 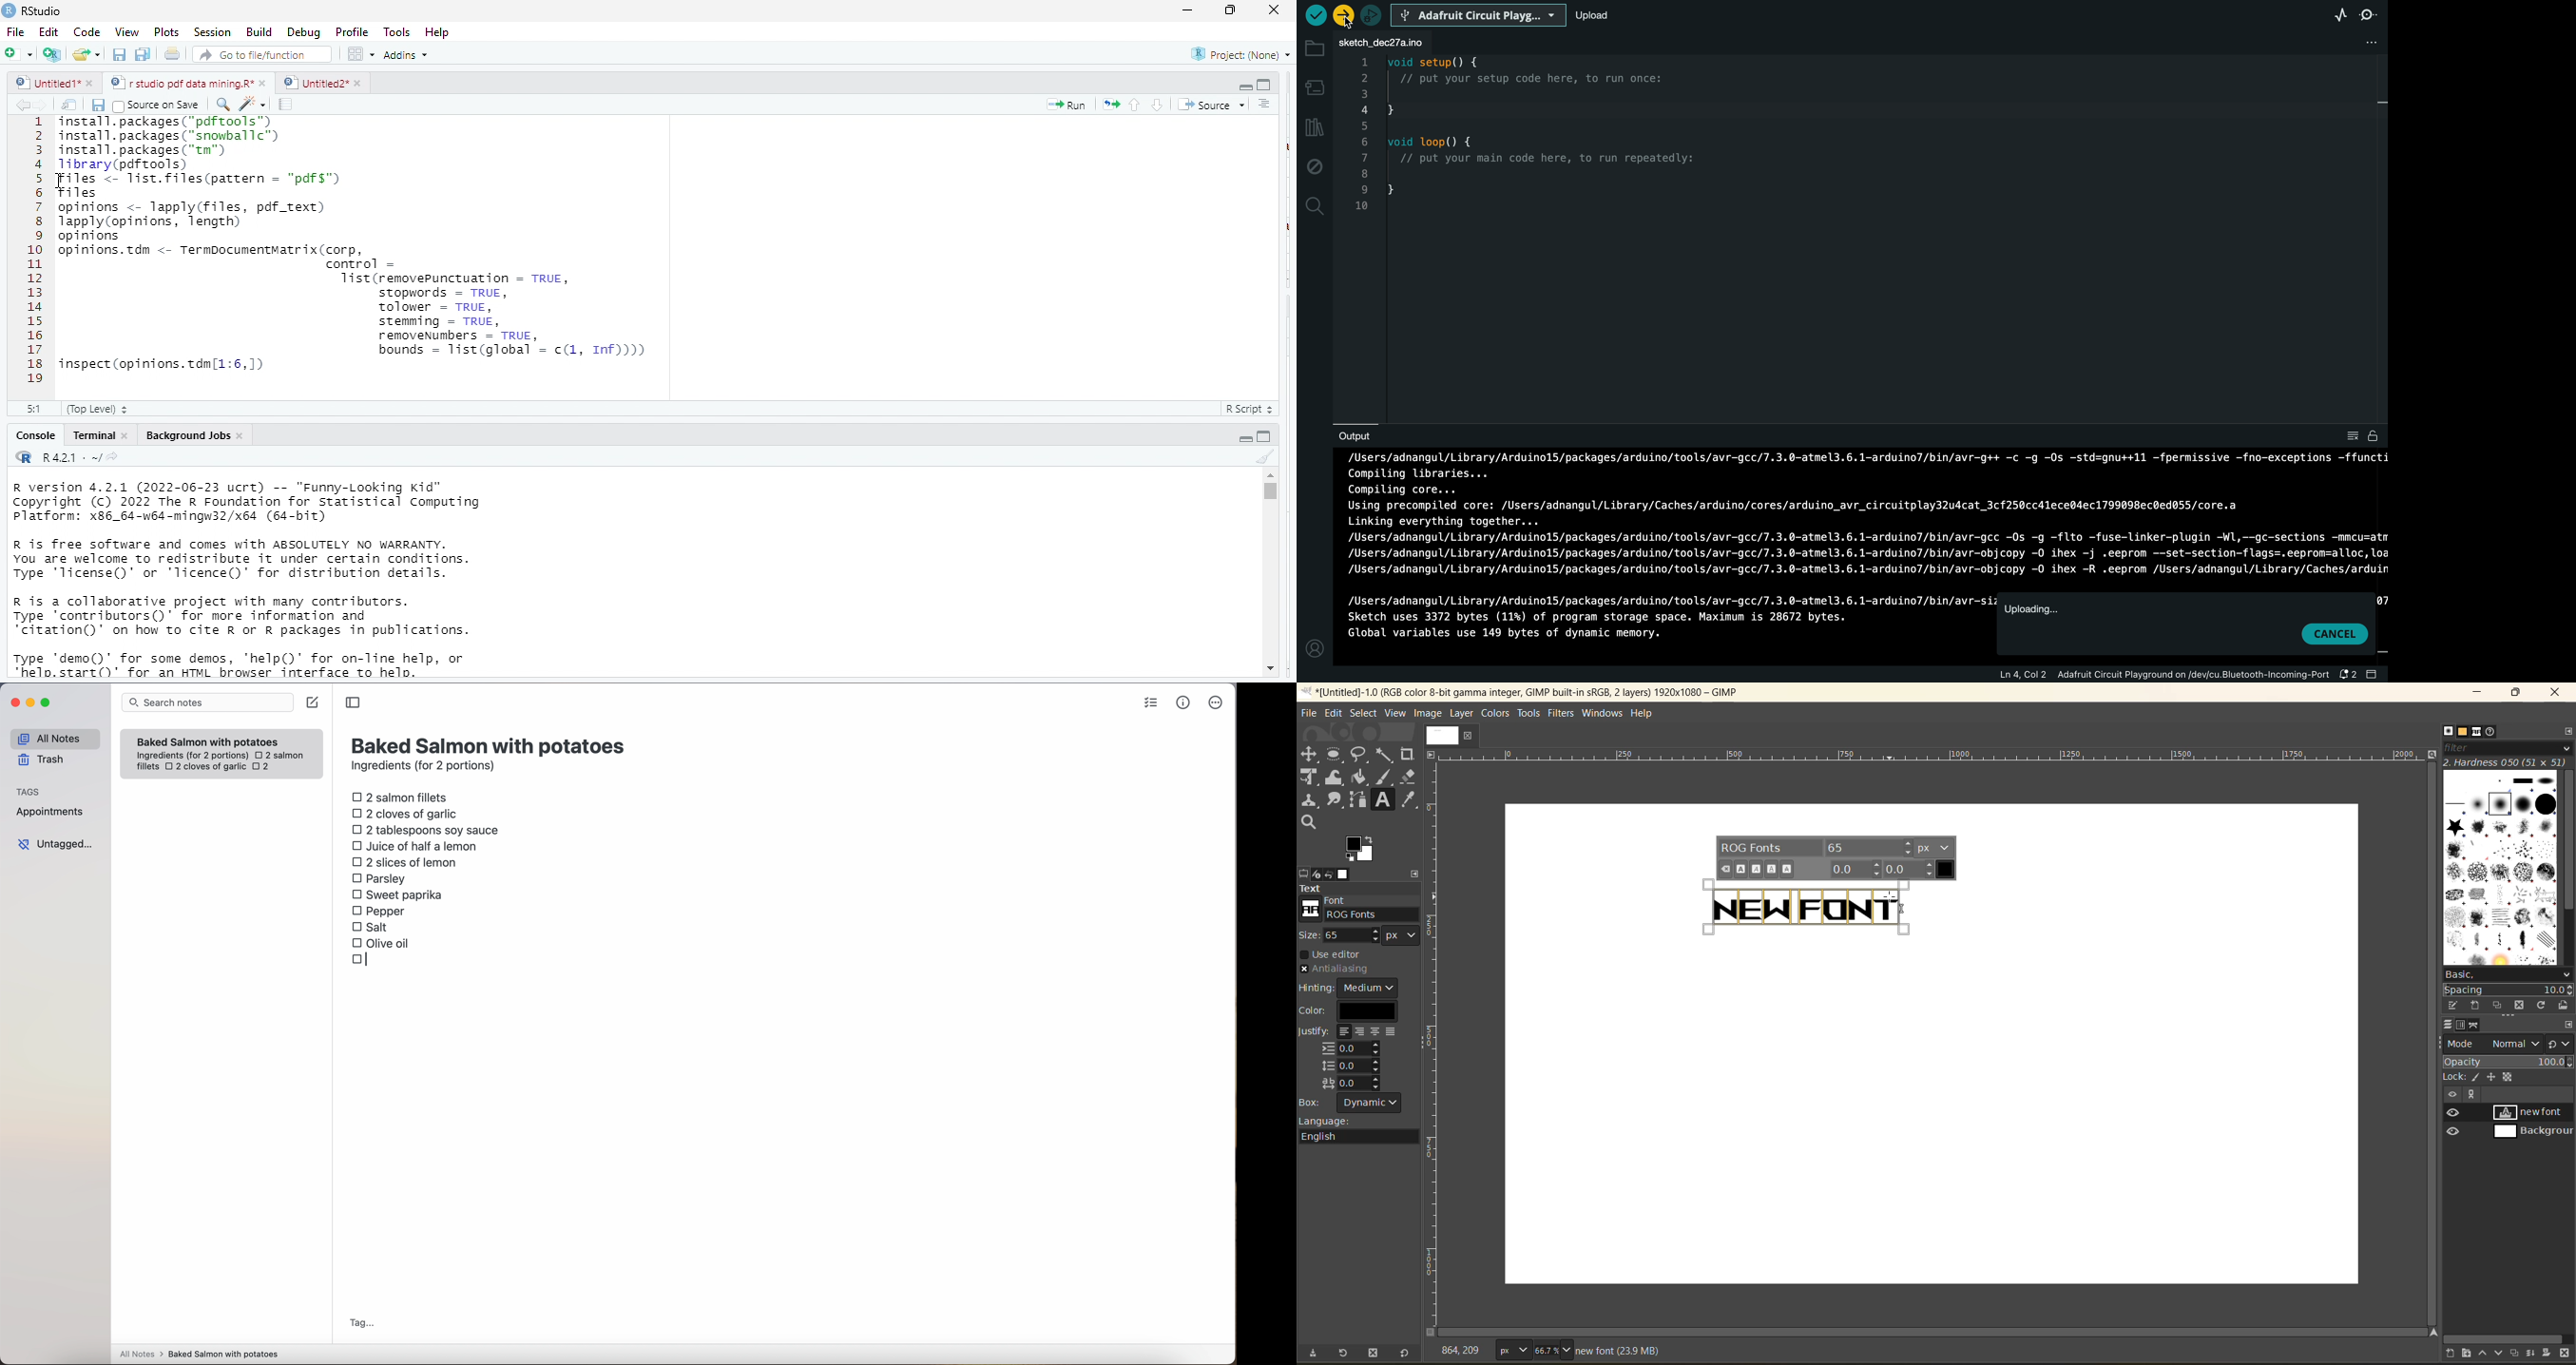 I want to click on go to previous section/chunk, so click(x=1133, y=105).